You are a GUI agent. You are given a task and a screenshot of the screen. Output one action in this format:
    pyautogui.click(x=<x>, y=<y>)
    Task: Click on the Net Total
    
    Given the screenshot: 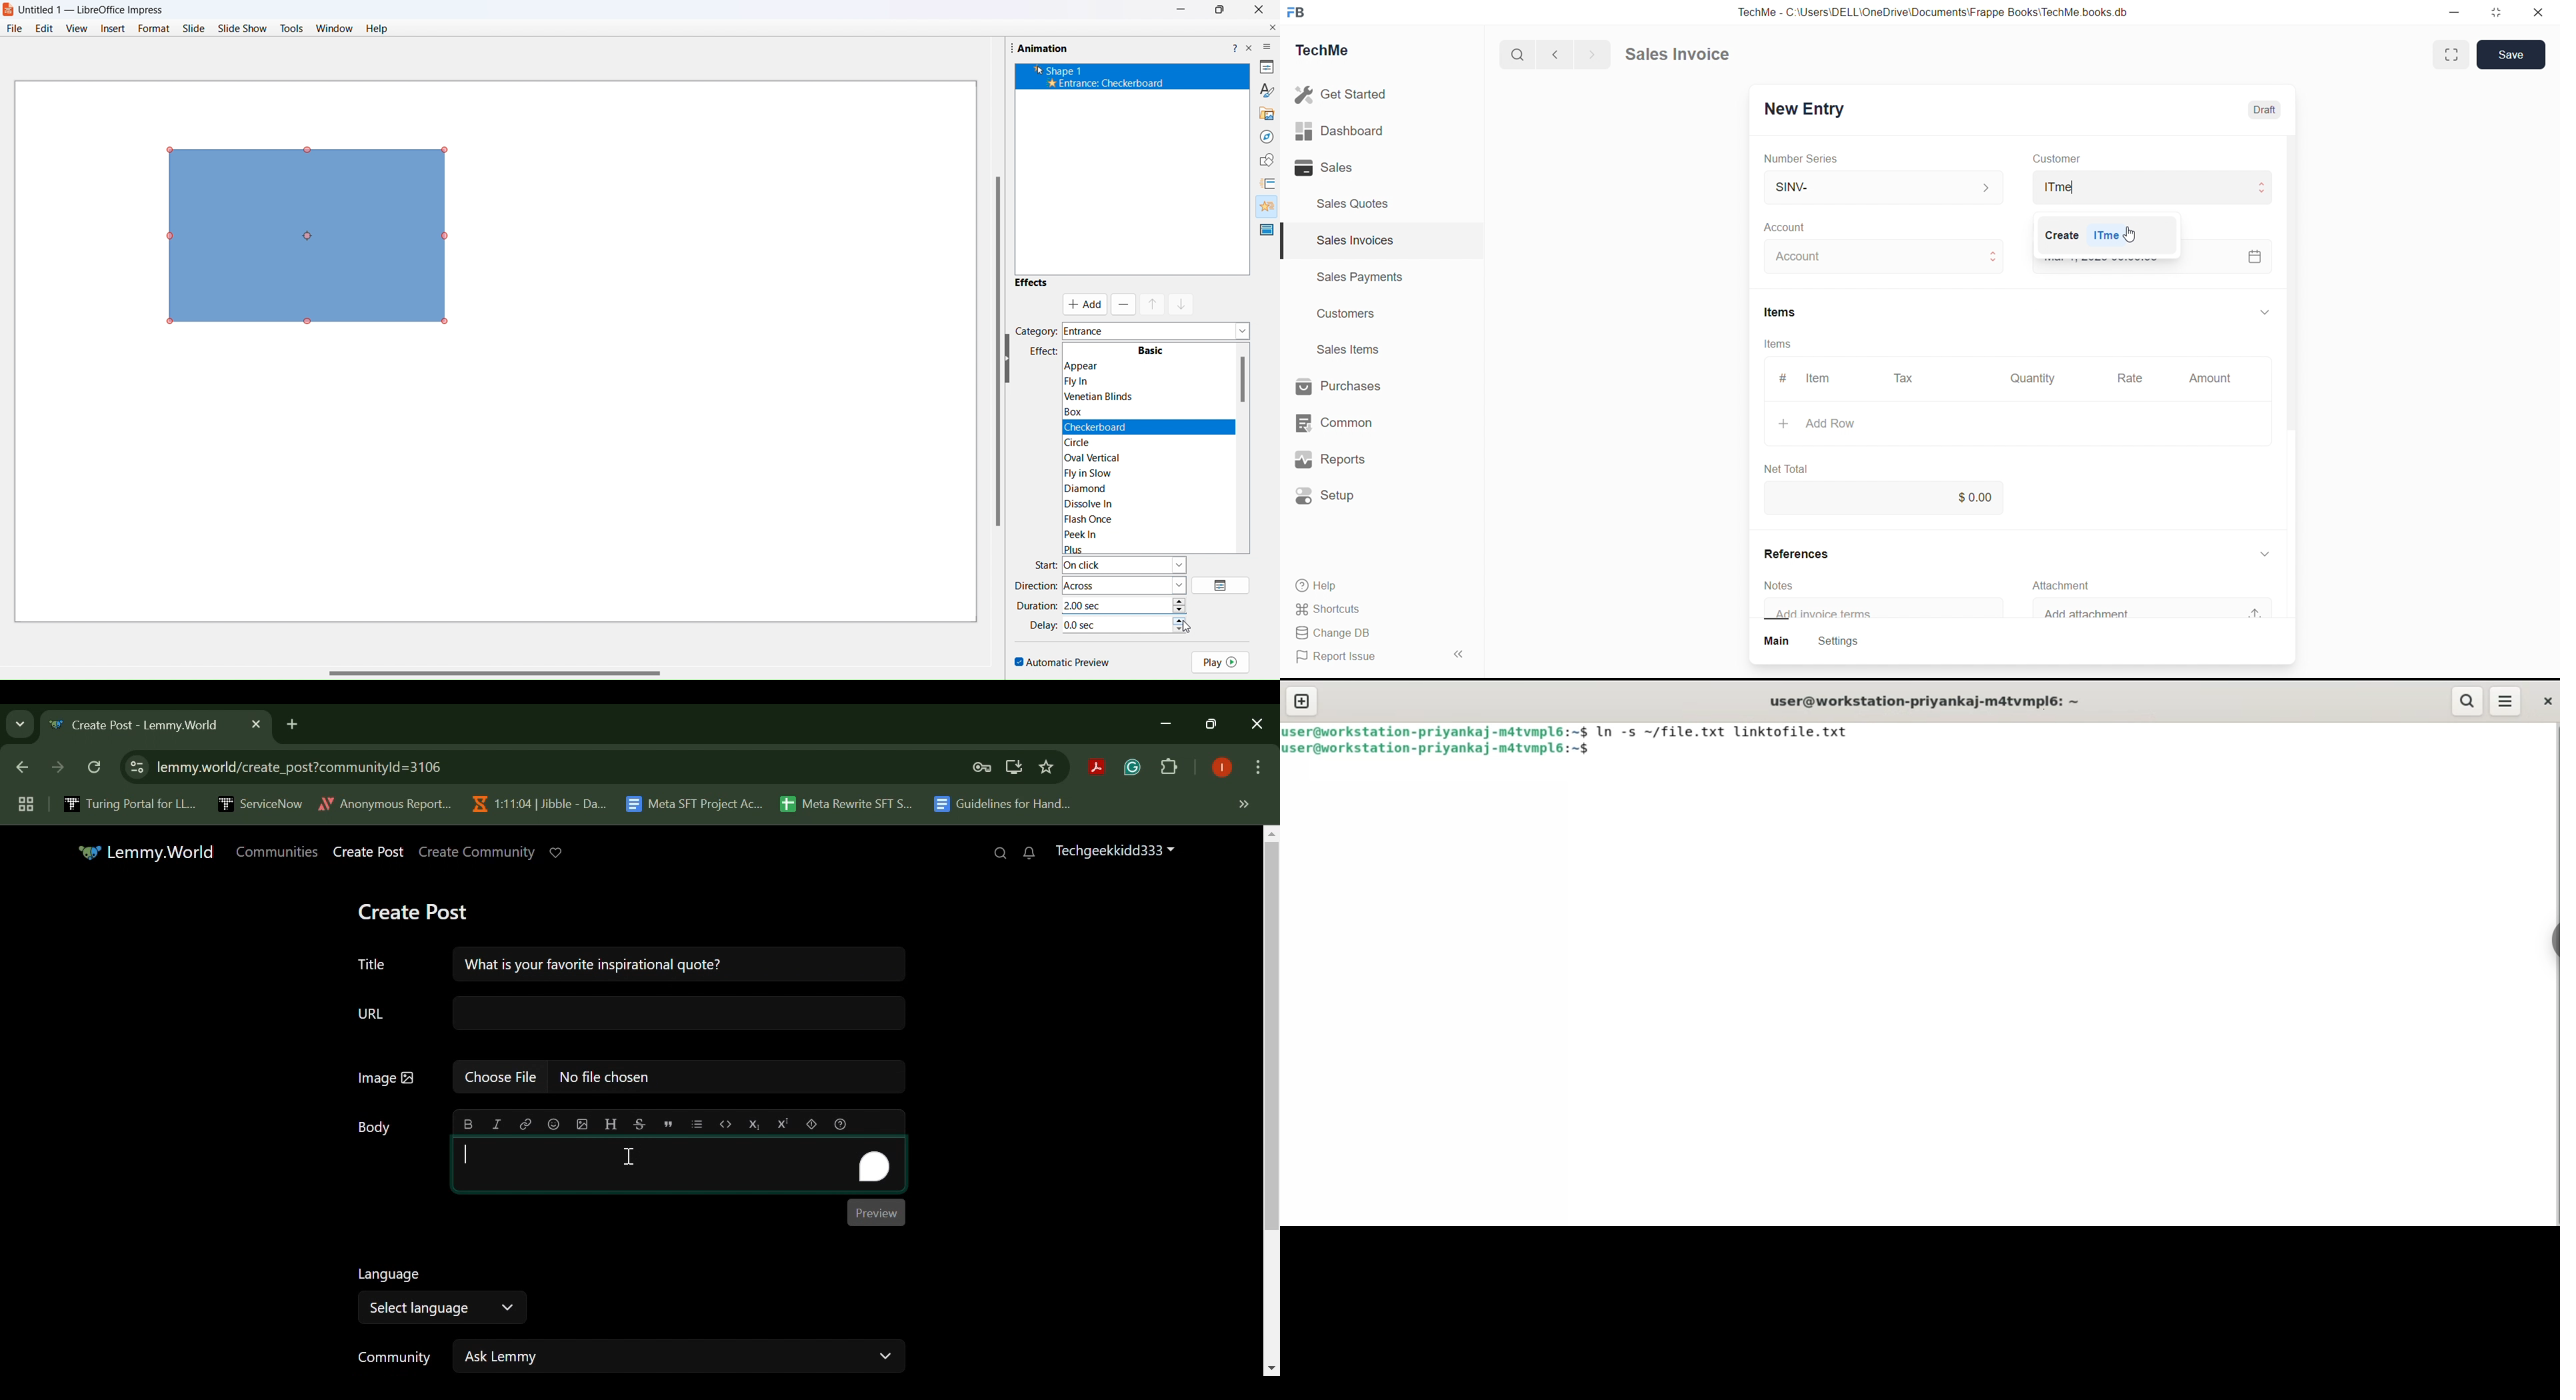 What is the action you would take?
    pyautogui.click(x=1794, y=465)
    